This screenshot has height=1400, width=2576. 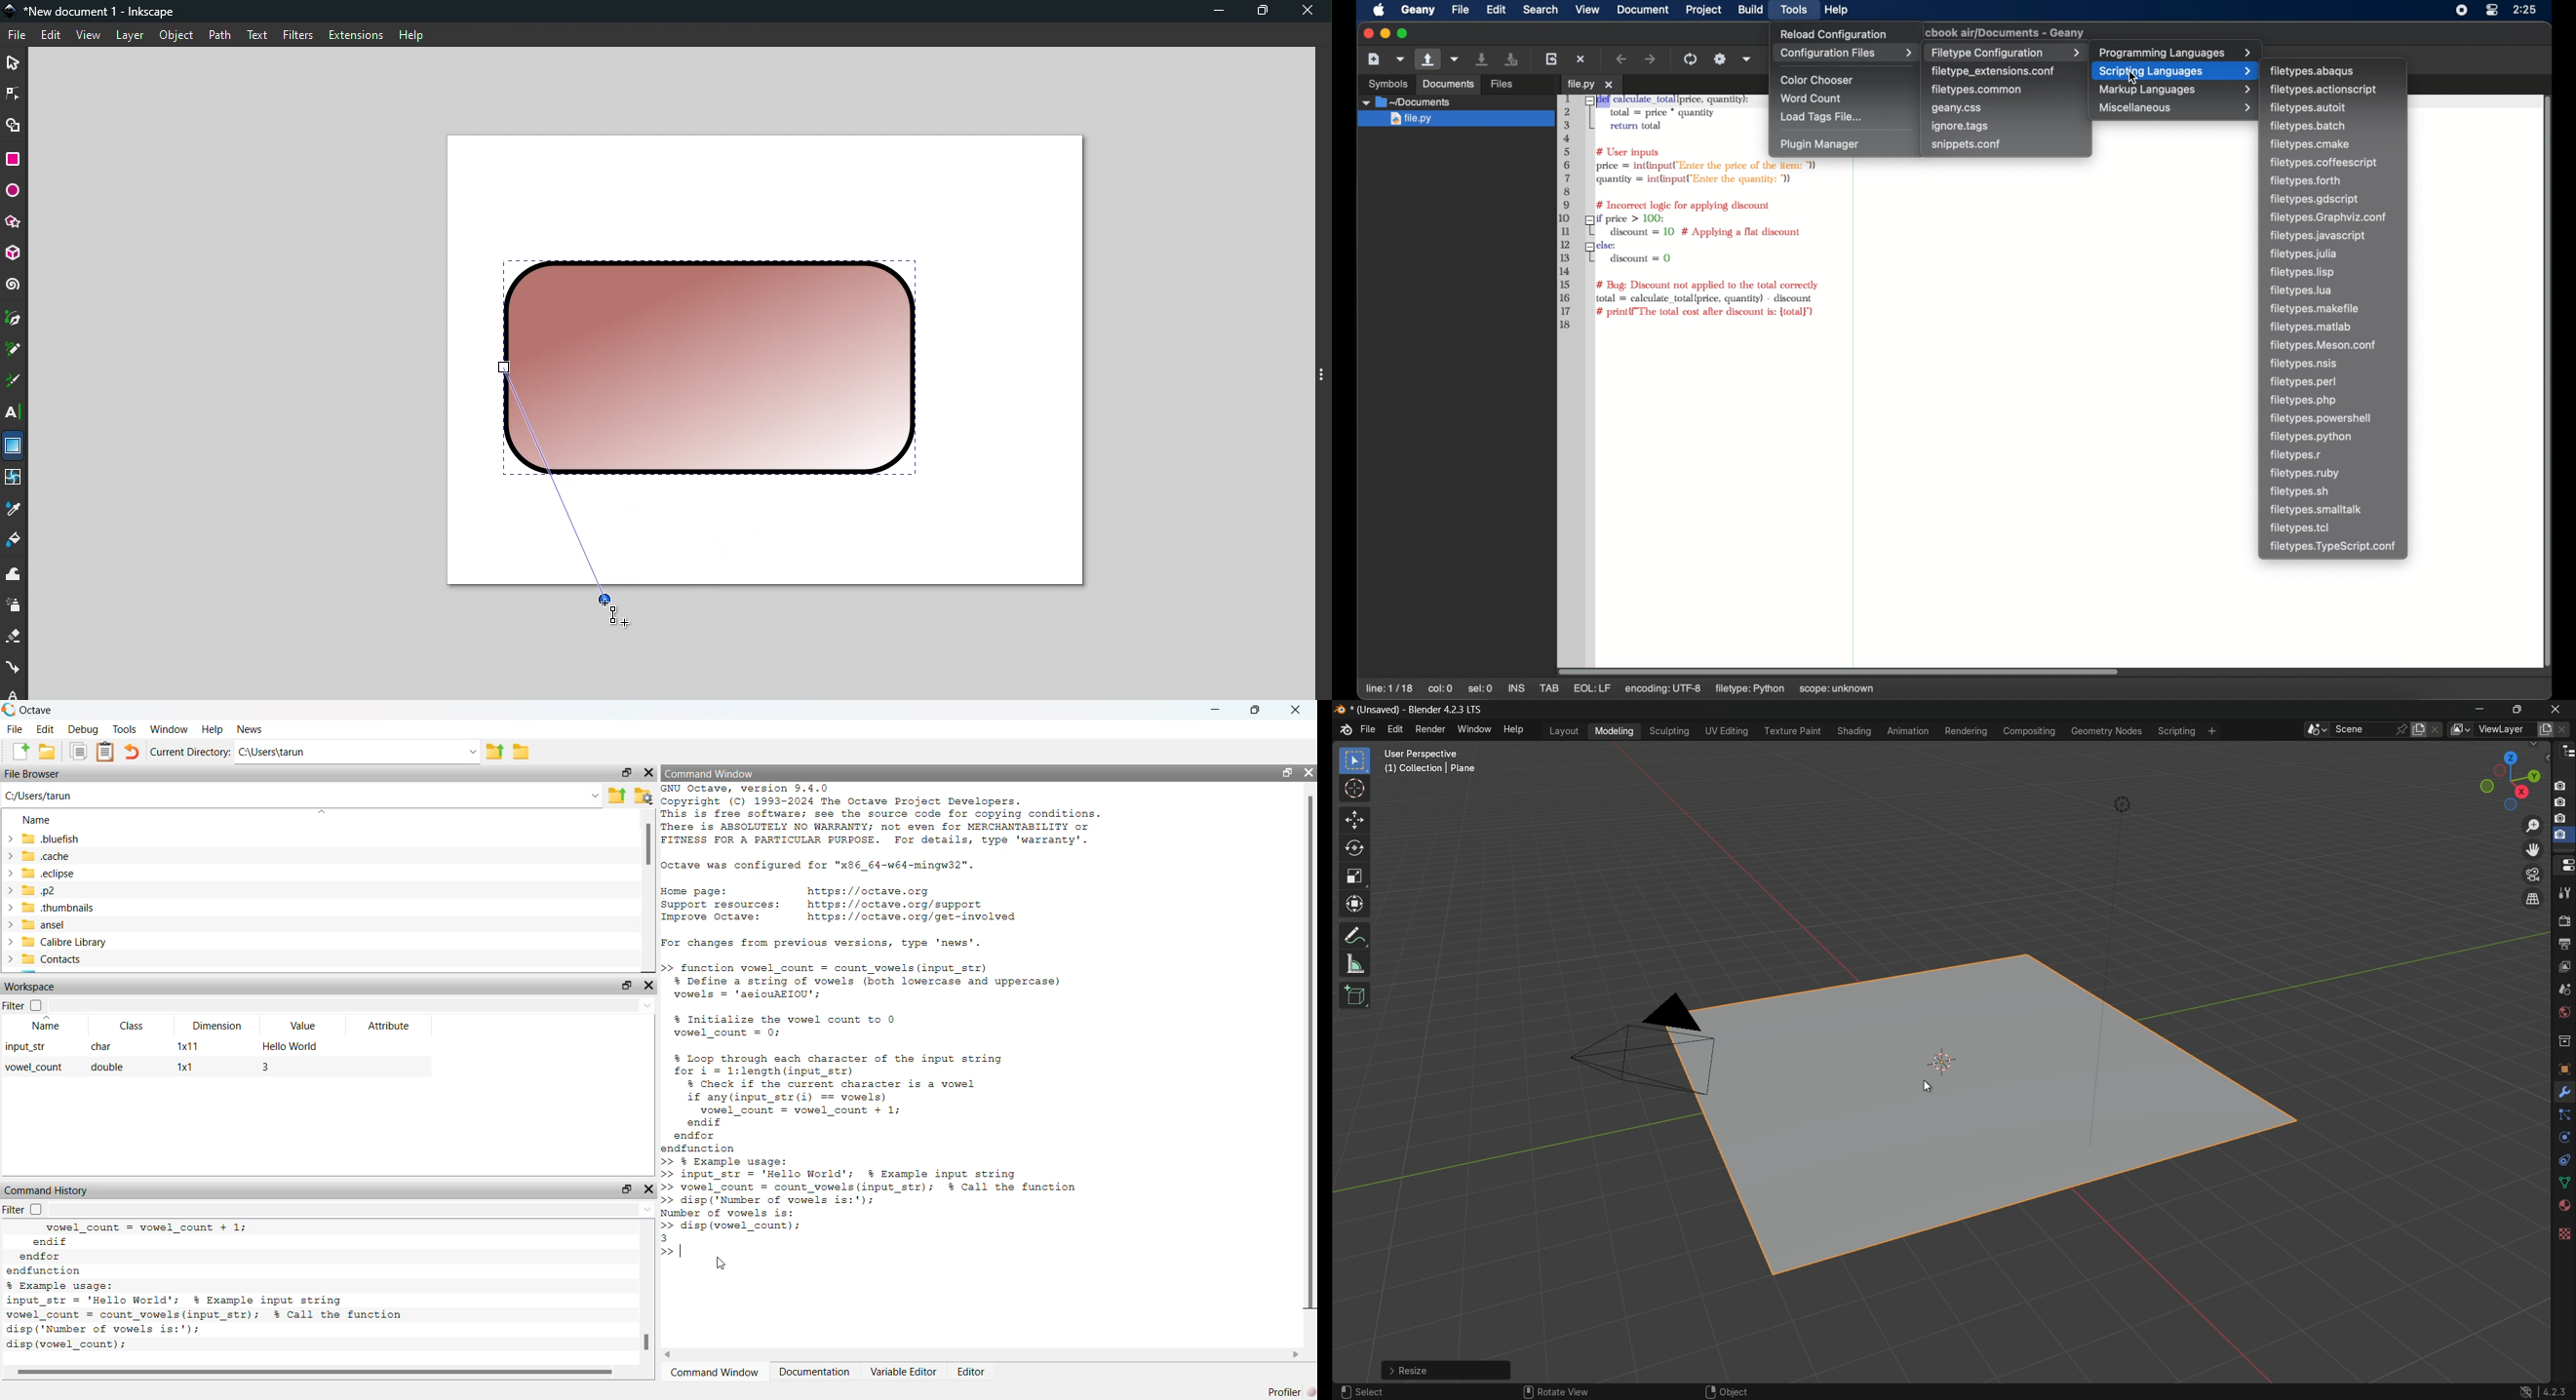 I want to click on Hello World, so click(x=293, y=1046).